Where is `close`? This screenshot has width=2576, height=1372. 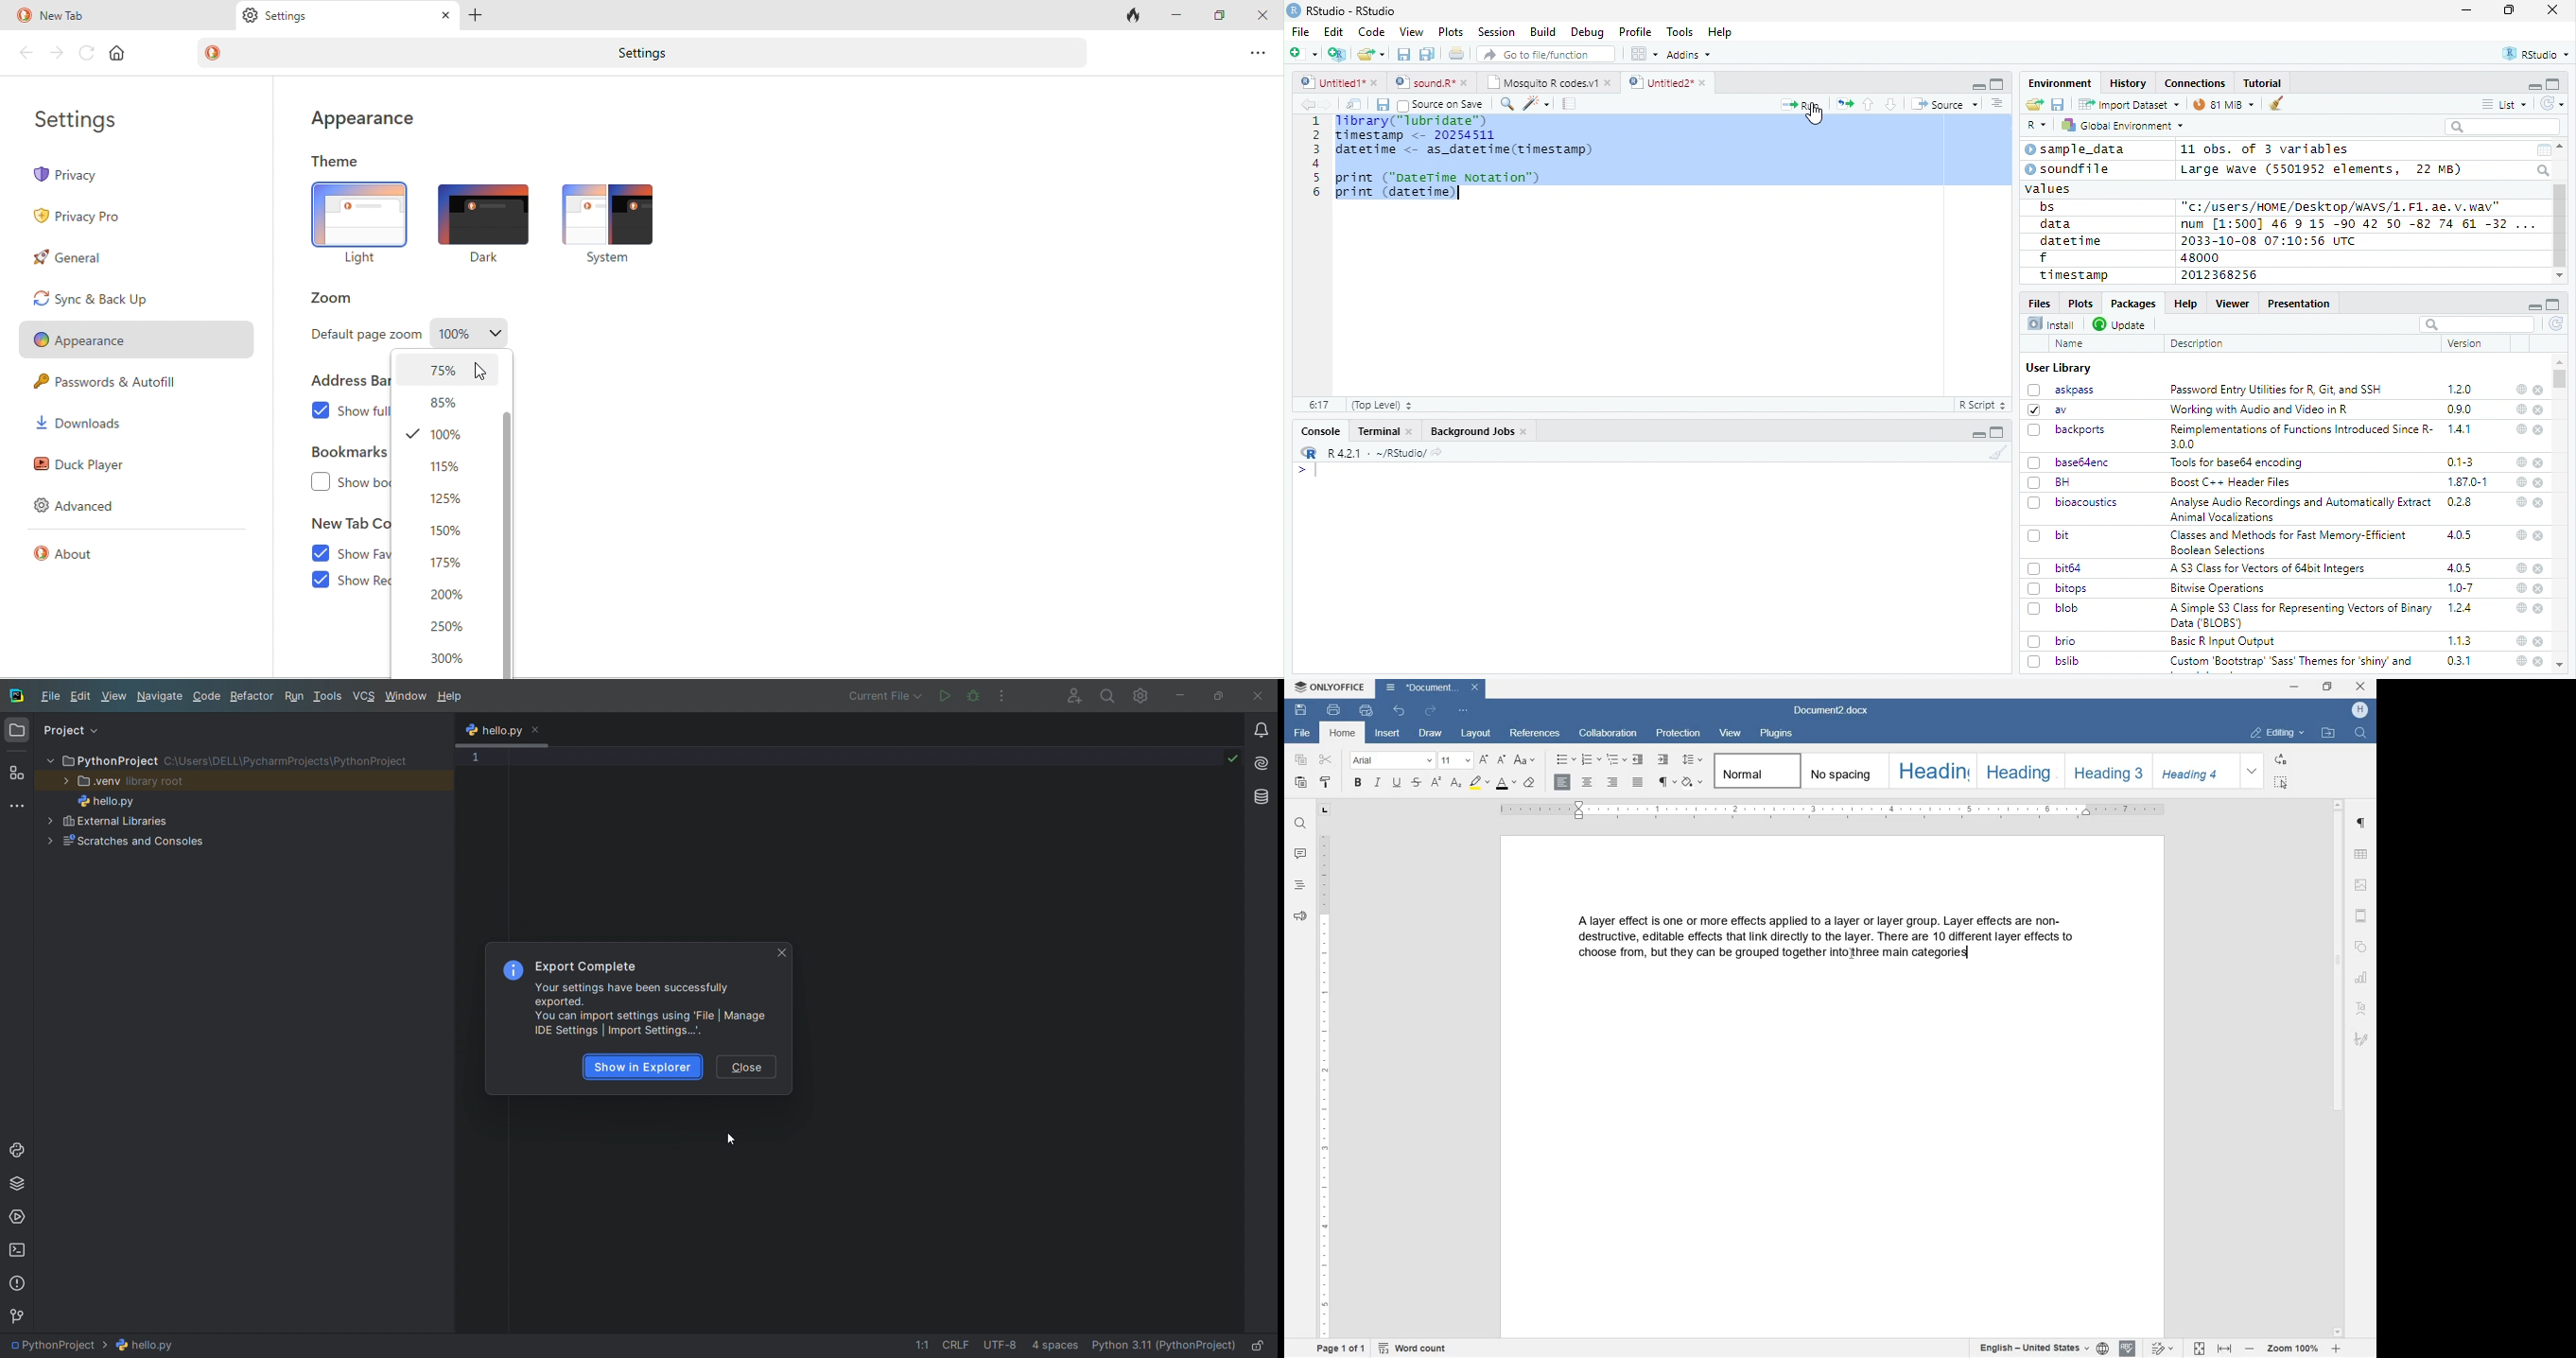
close is located at coordinates (2540, 503).